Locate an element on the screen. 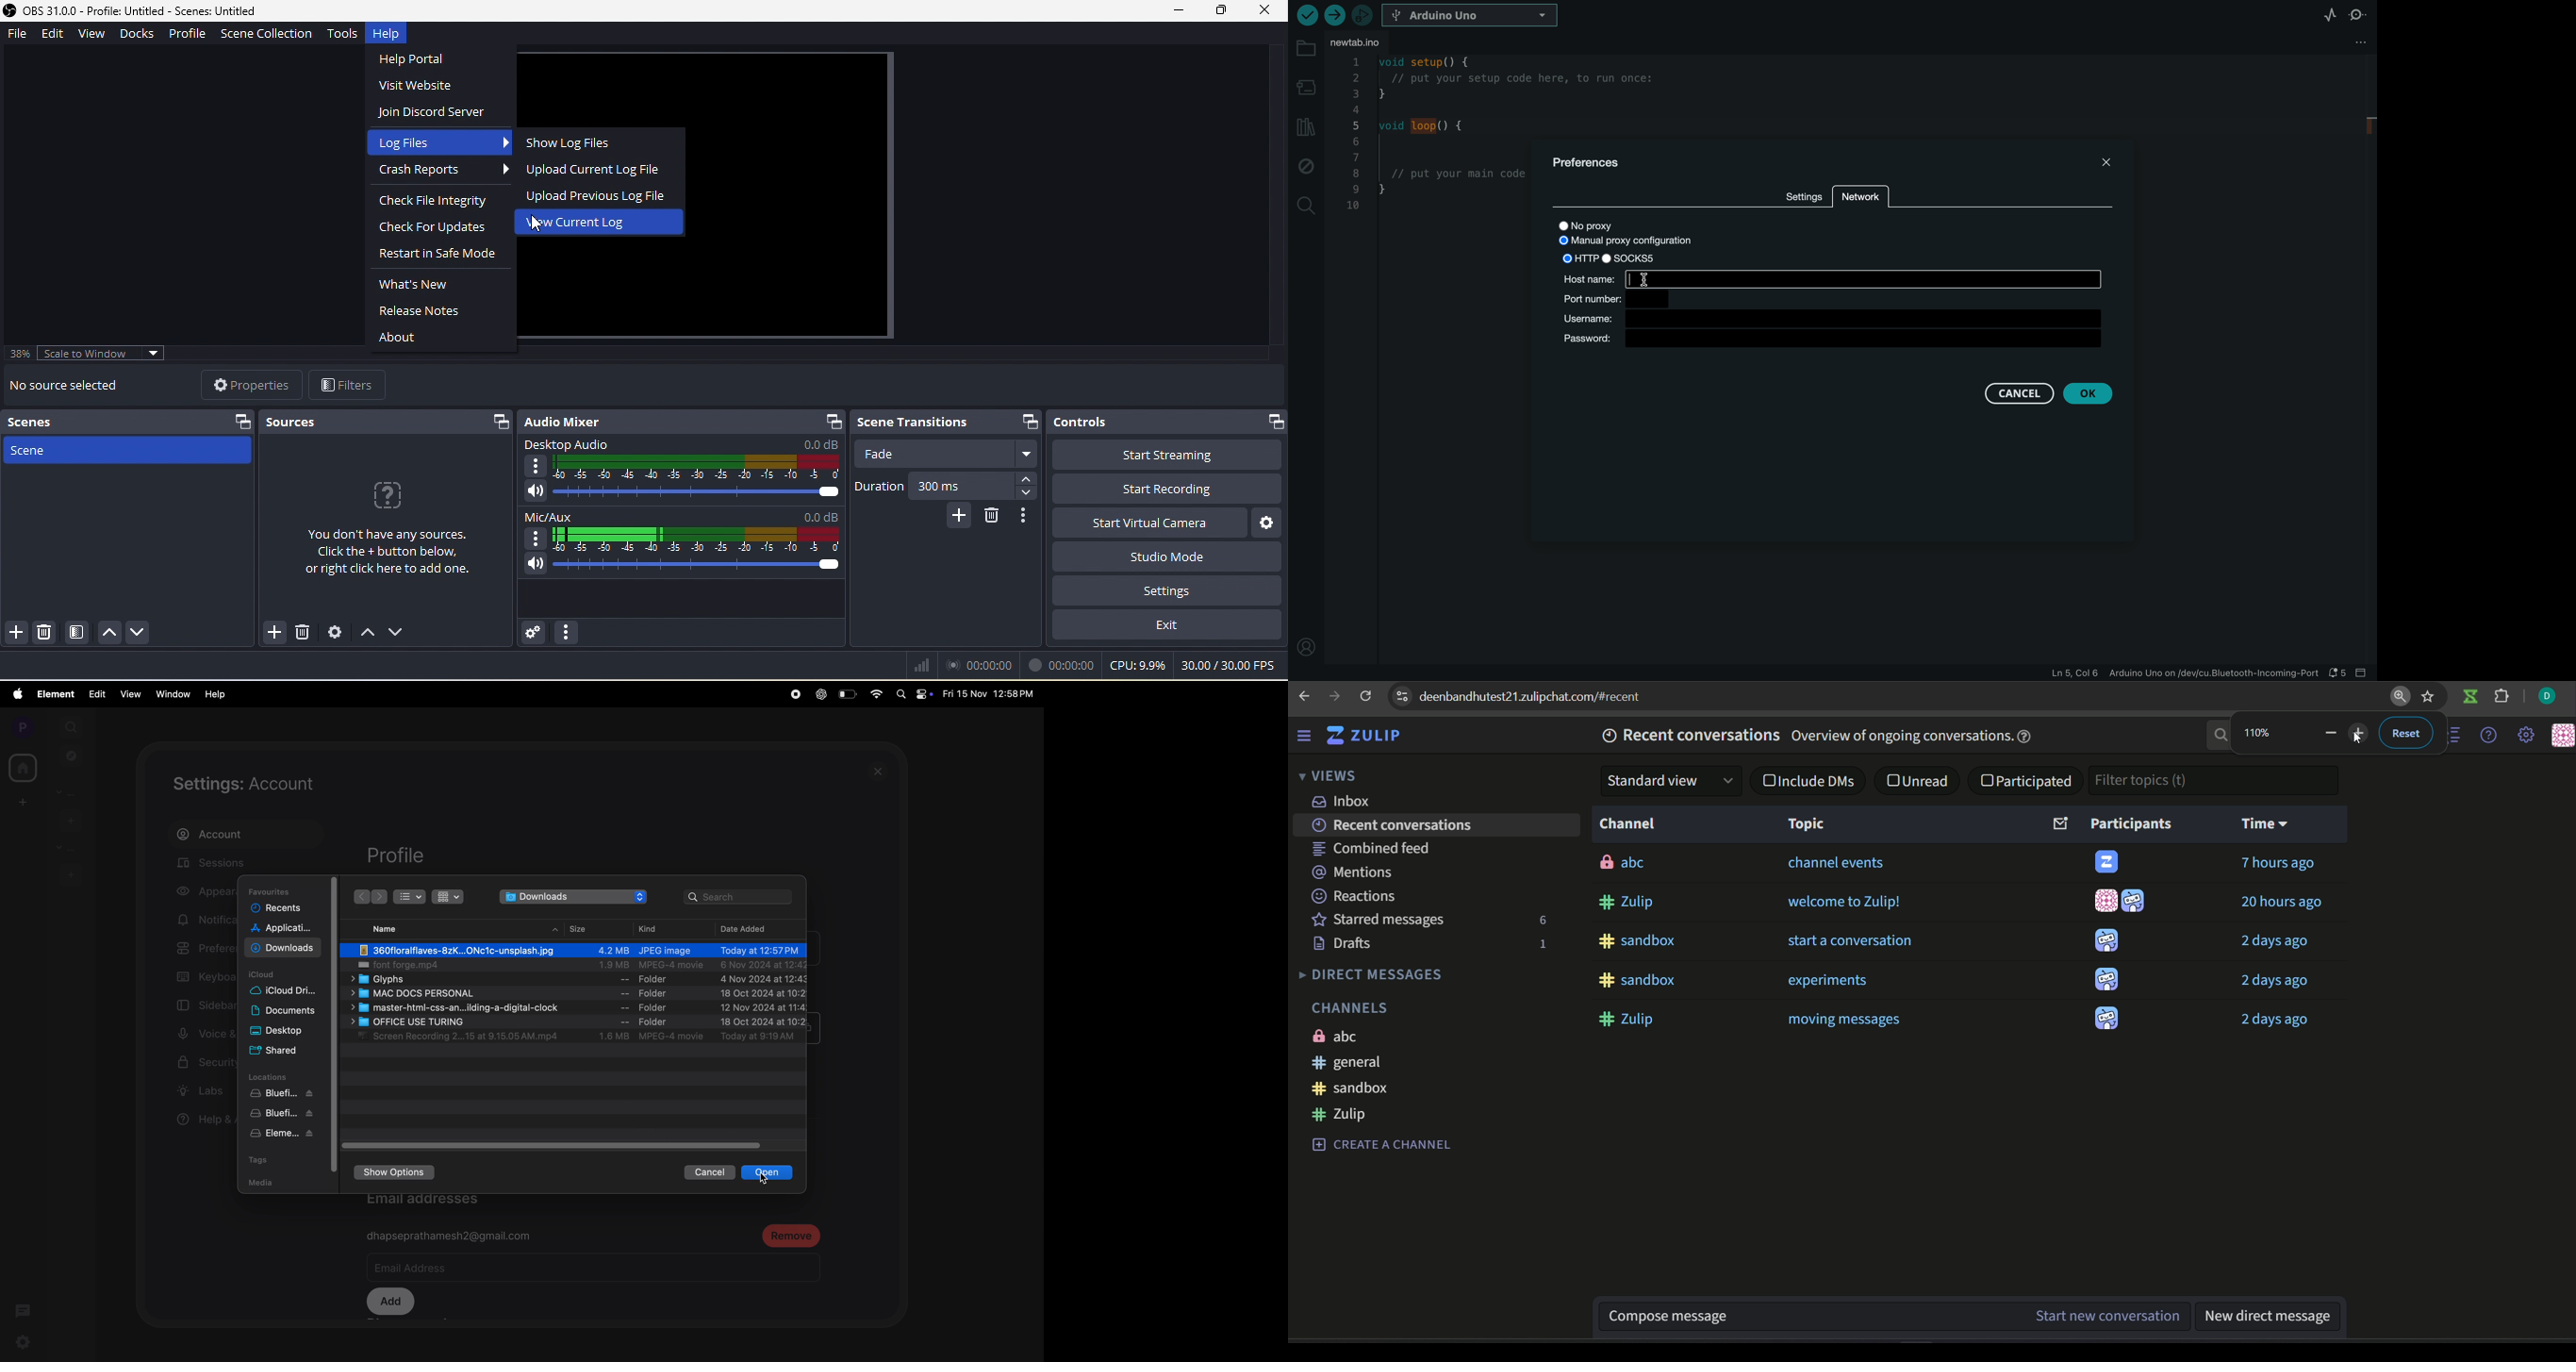 The image size is (2576, 1372). add people is located at coordinates (69, 819).